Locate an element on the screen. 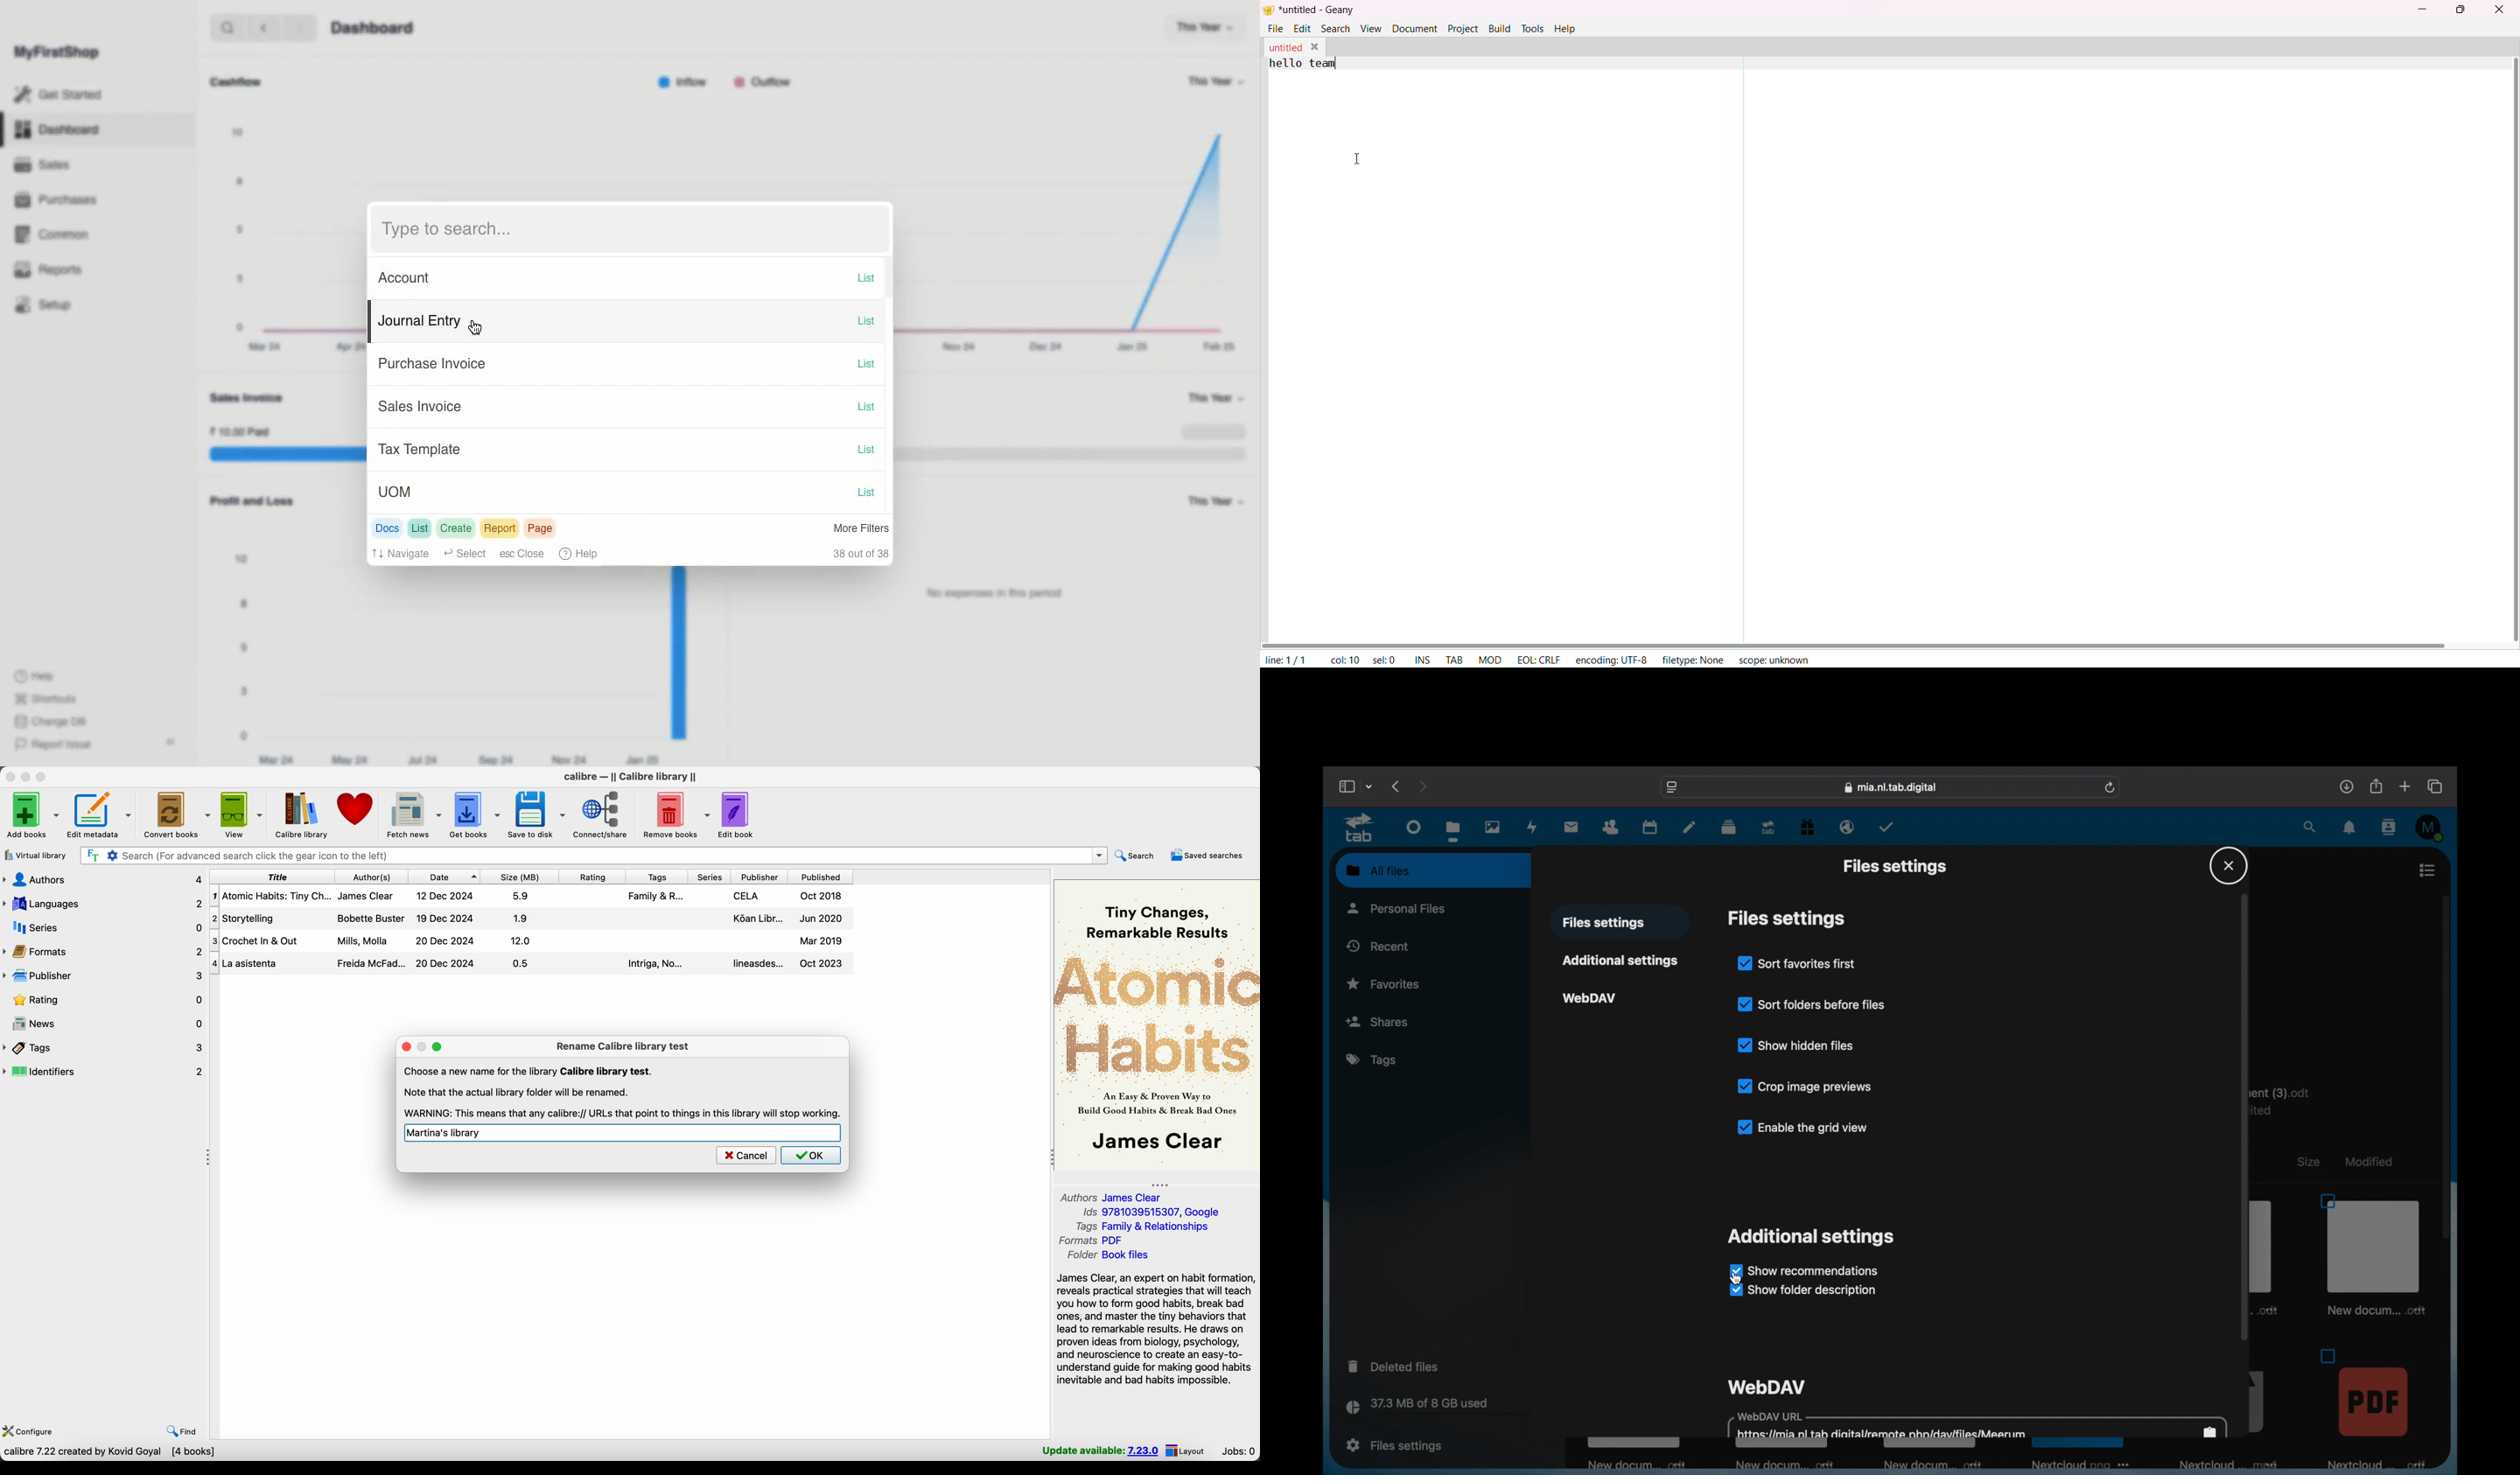 The image size is (2520, 1484). Navigate is located at coordinates (402, 553).